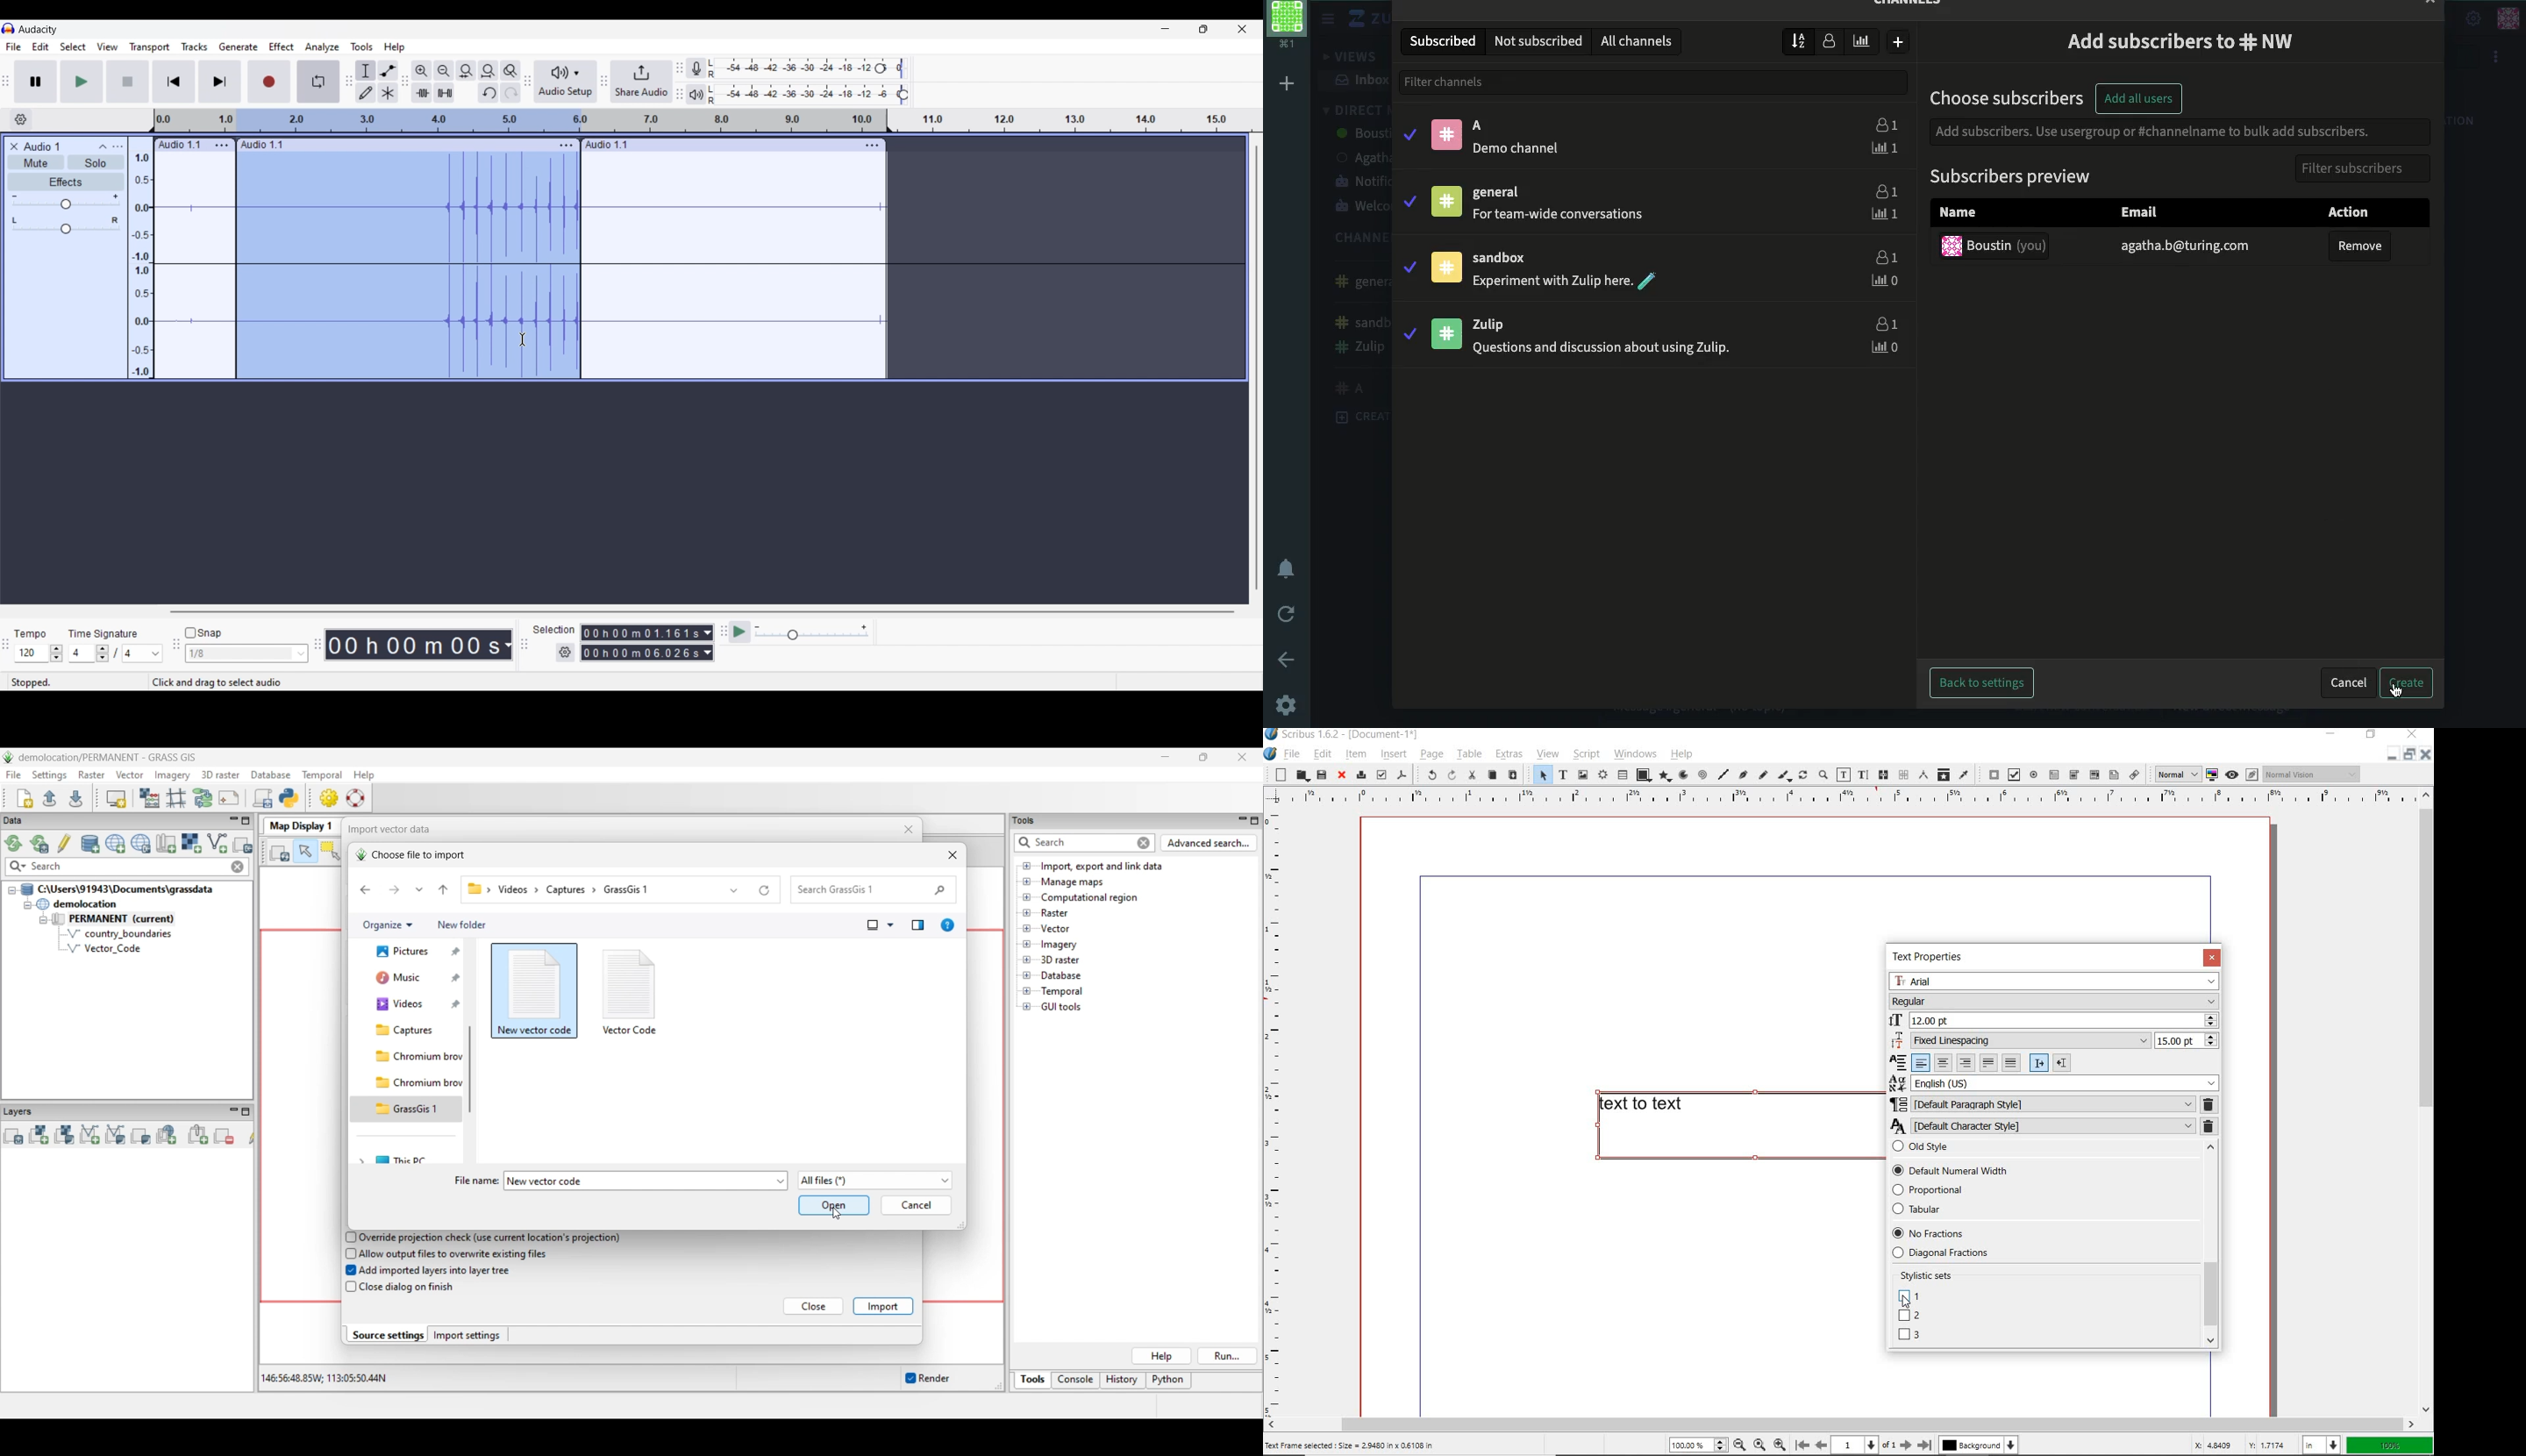 The height and width of the screenshot is (1456, 2548). I want to click on add workspace, so click(1288, 85).